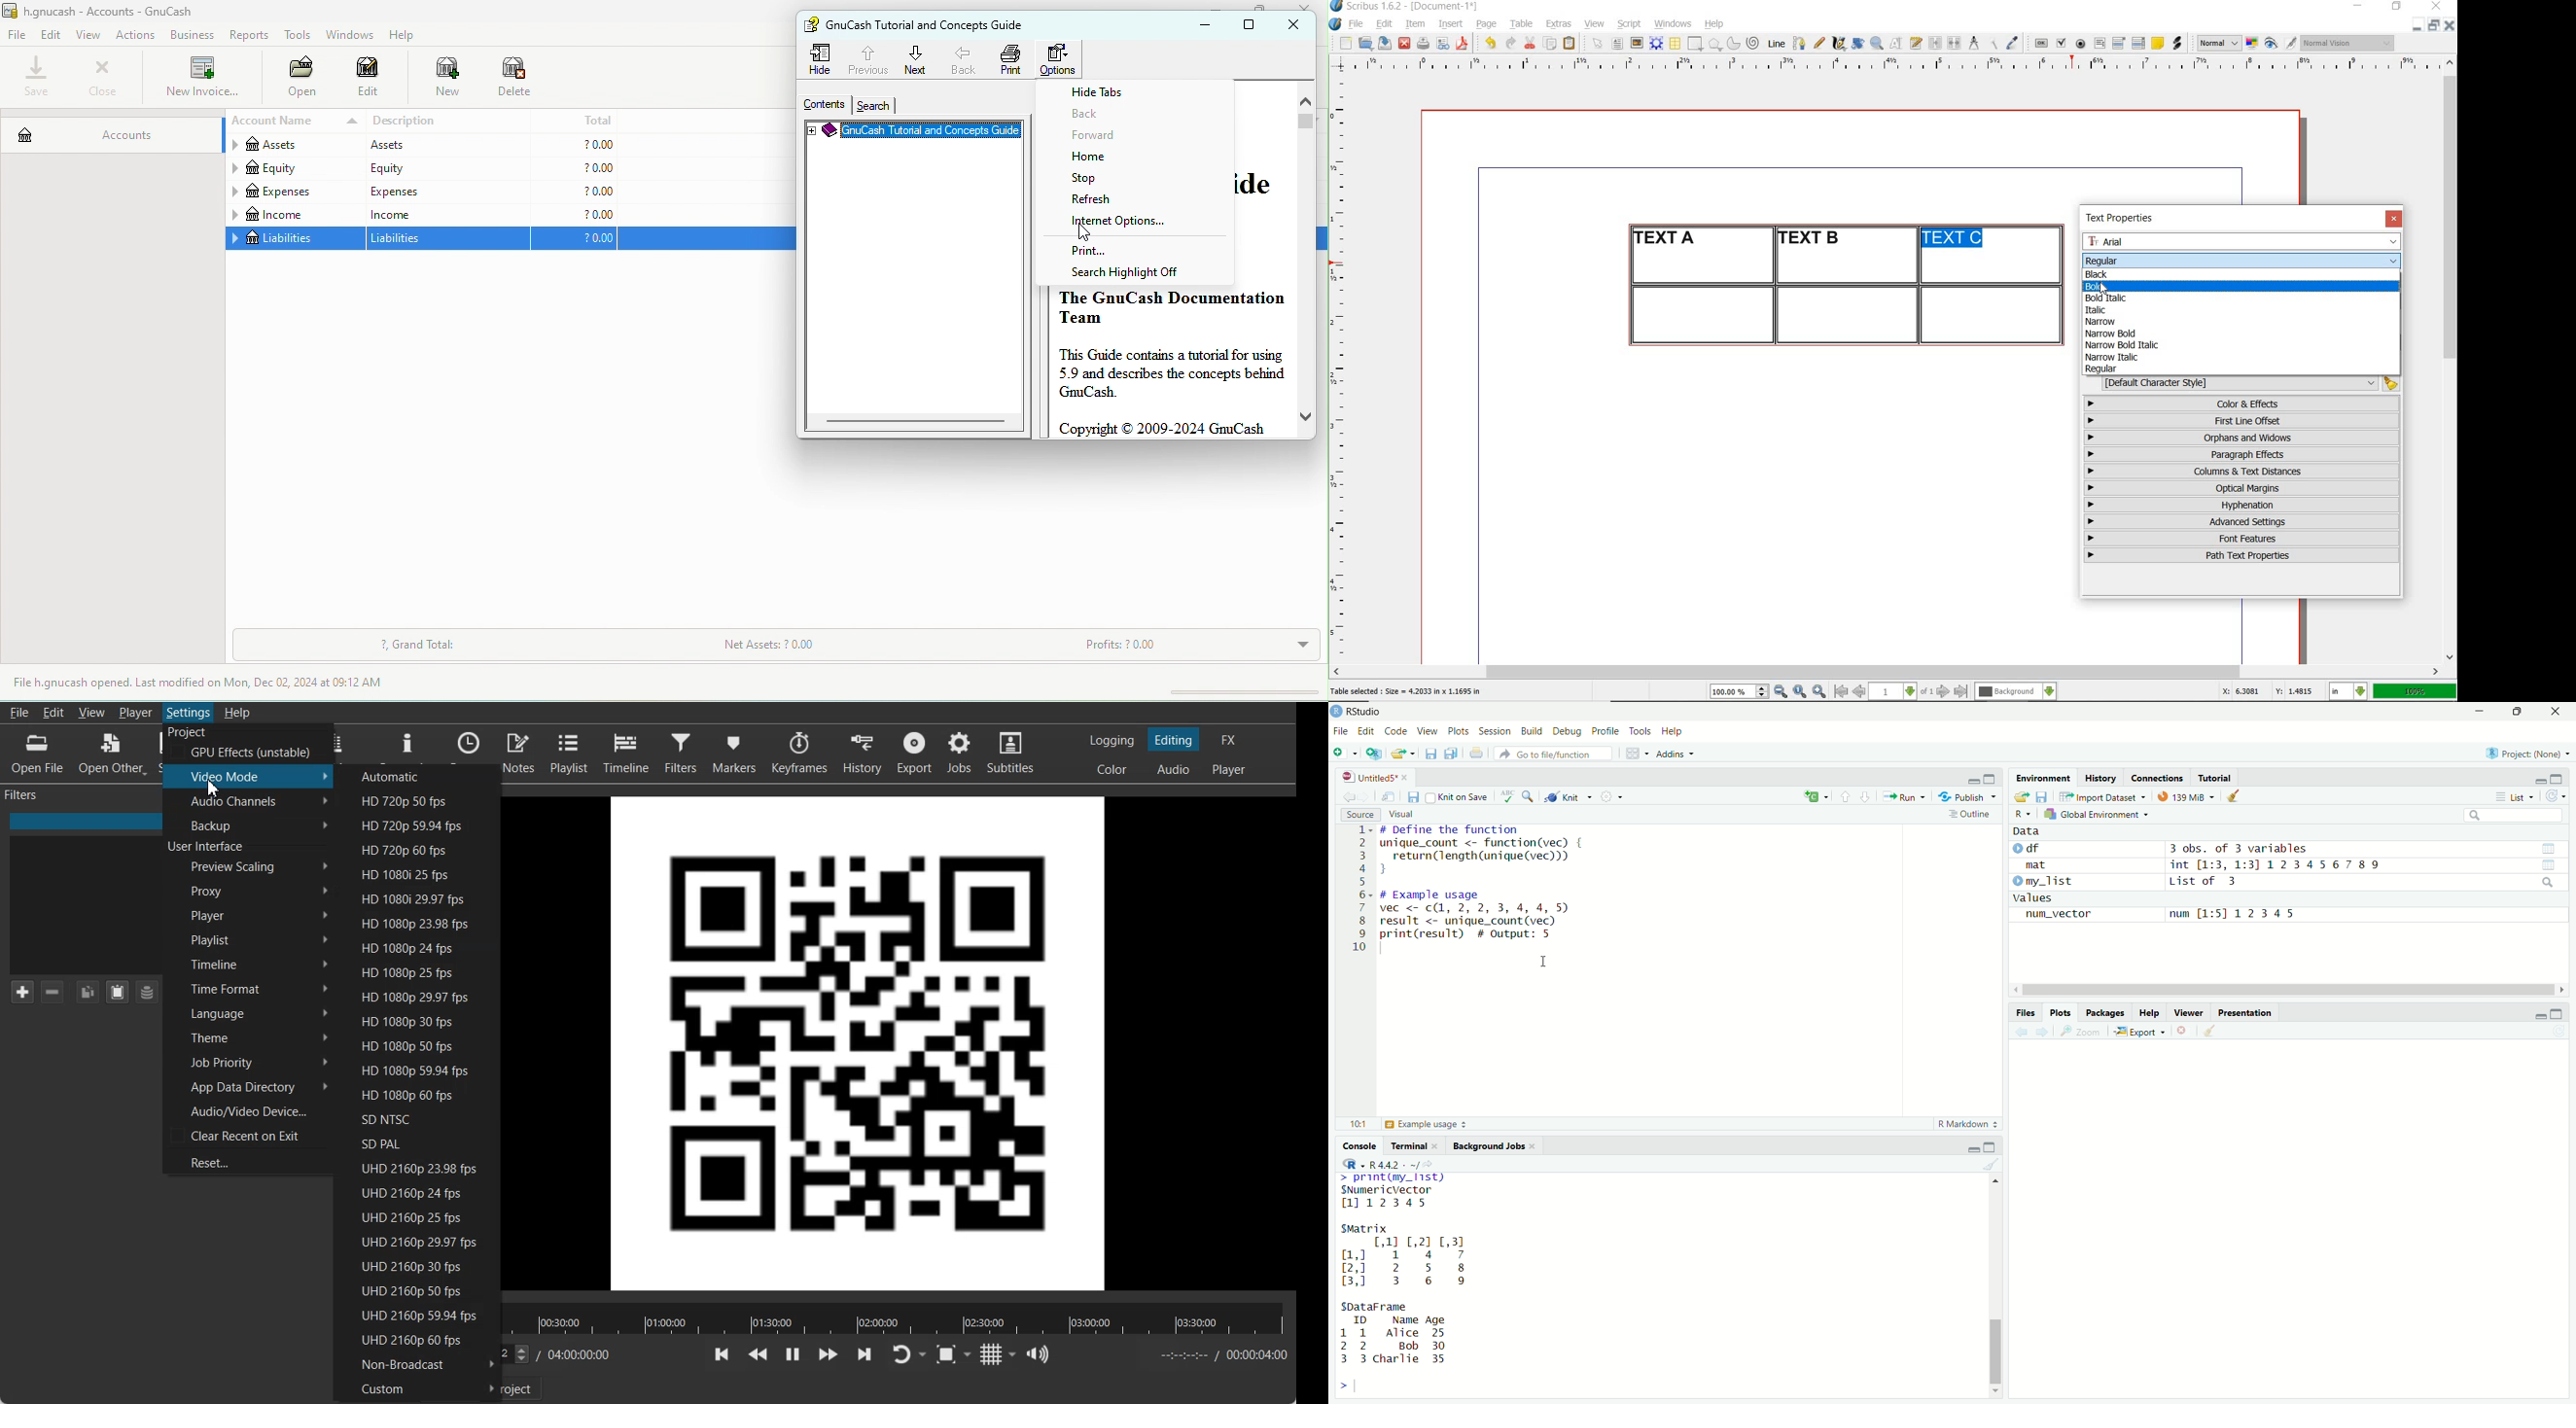  Describe the element at coordinates (1820, 692) in the screenshot. I see `zoom in` at that location.